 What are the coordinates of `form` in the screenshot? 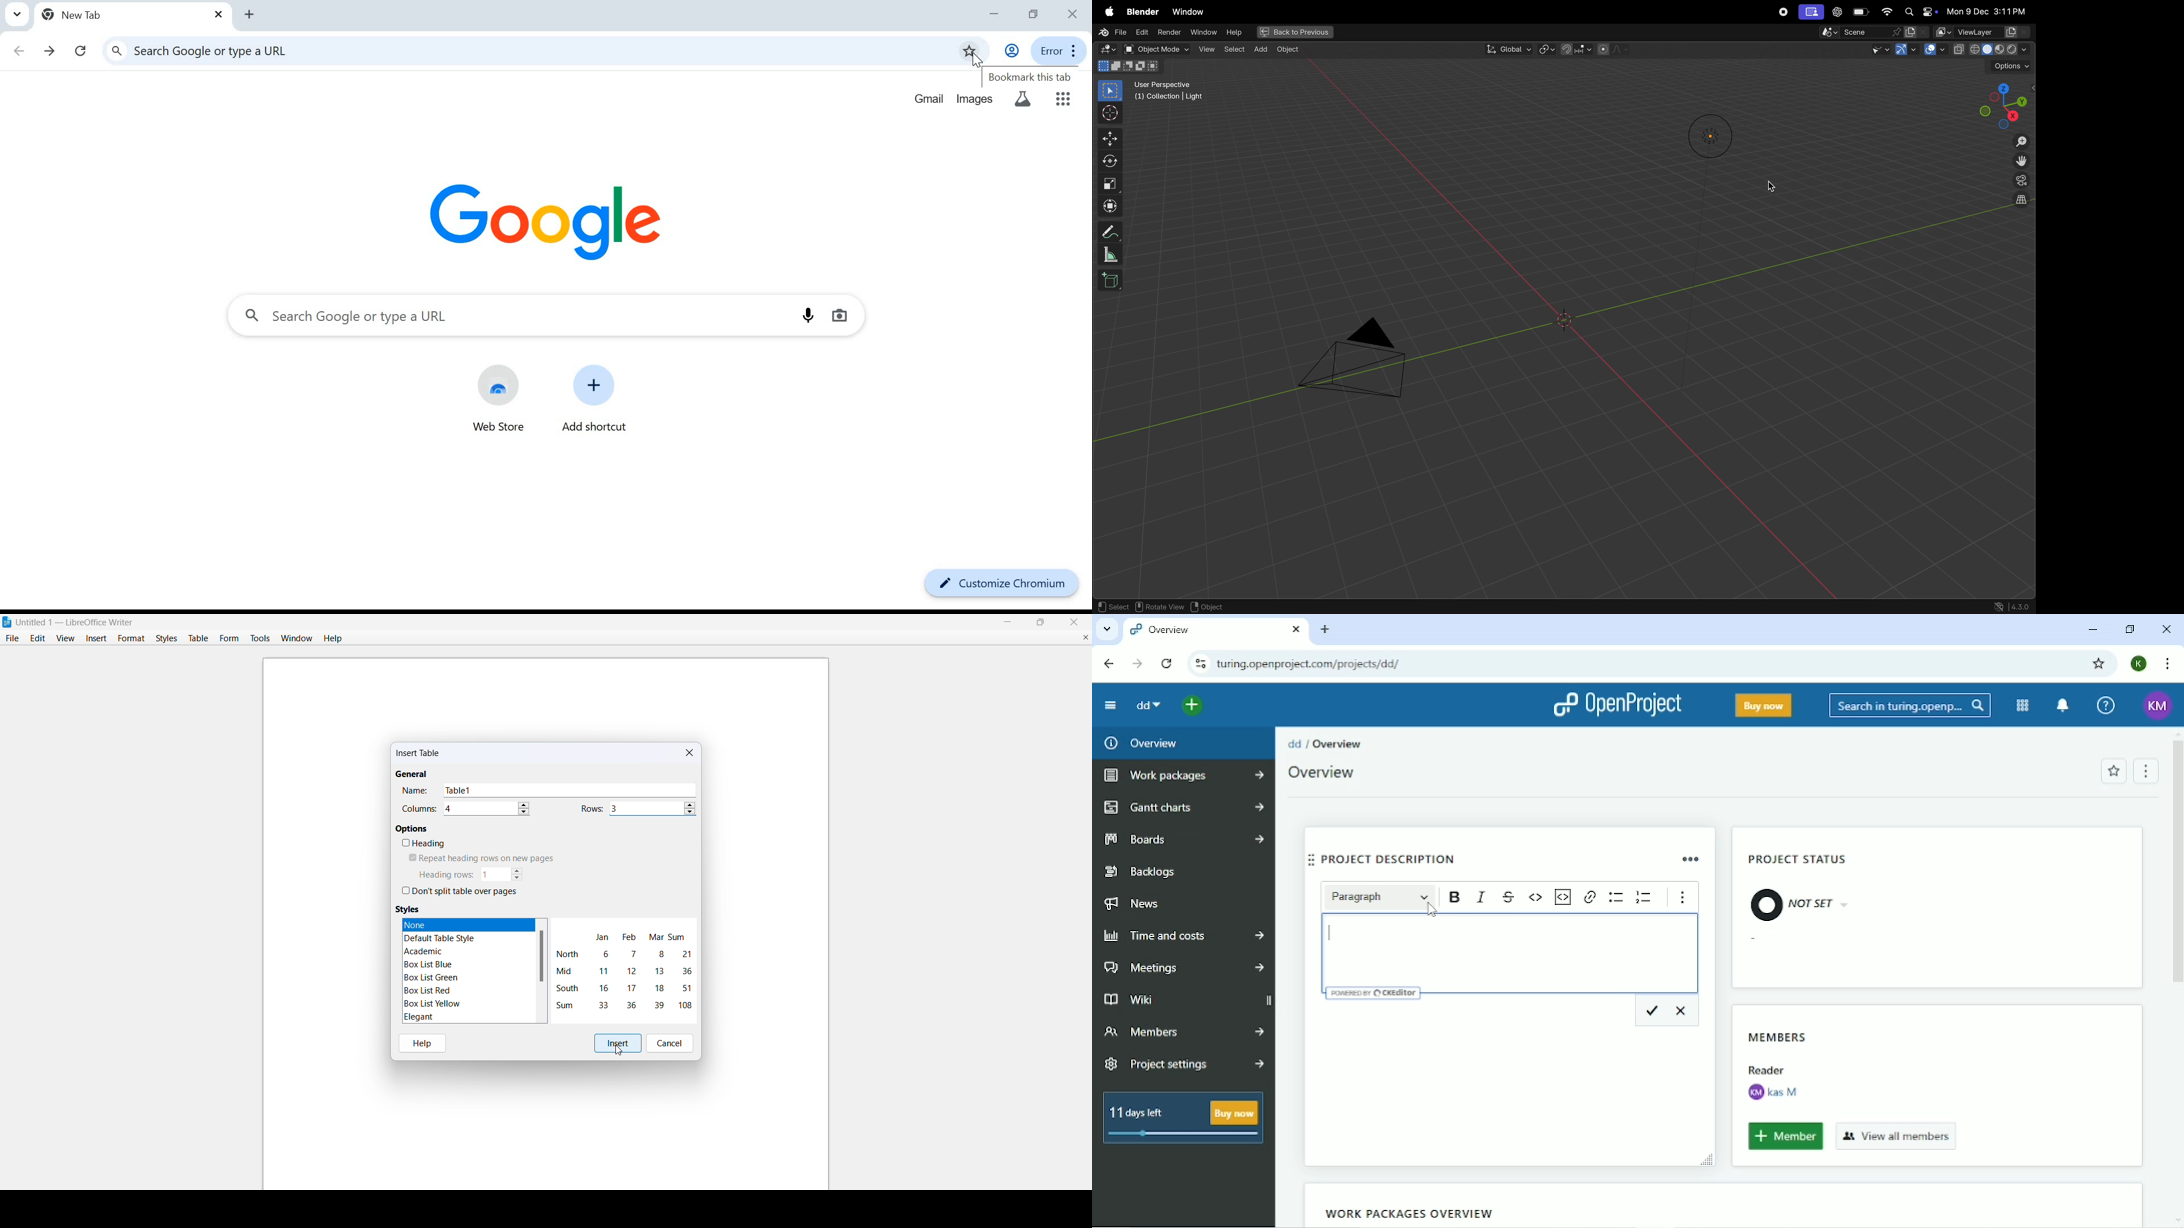 It's located at (229, 638).